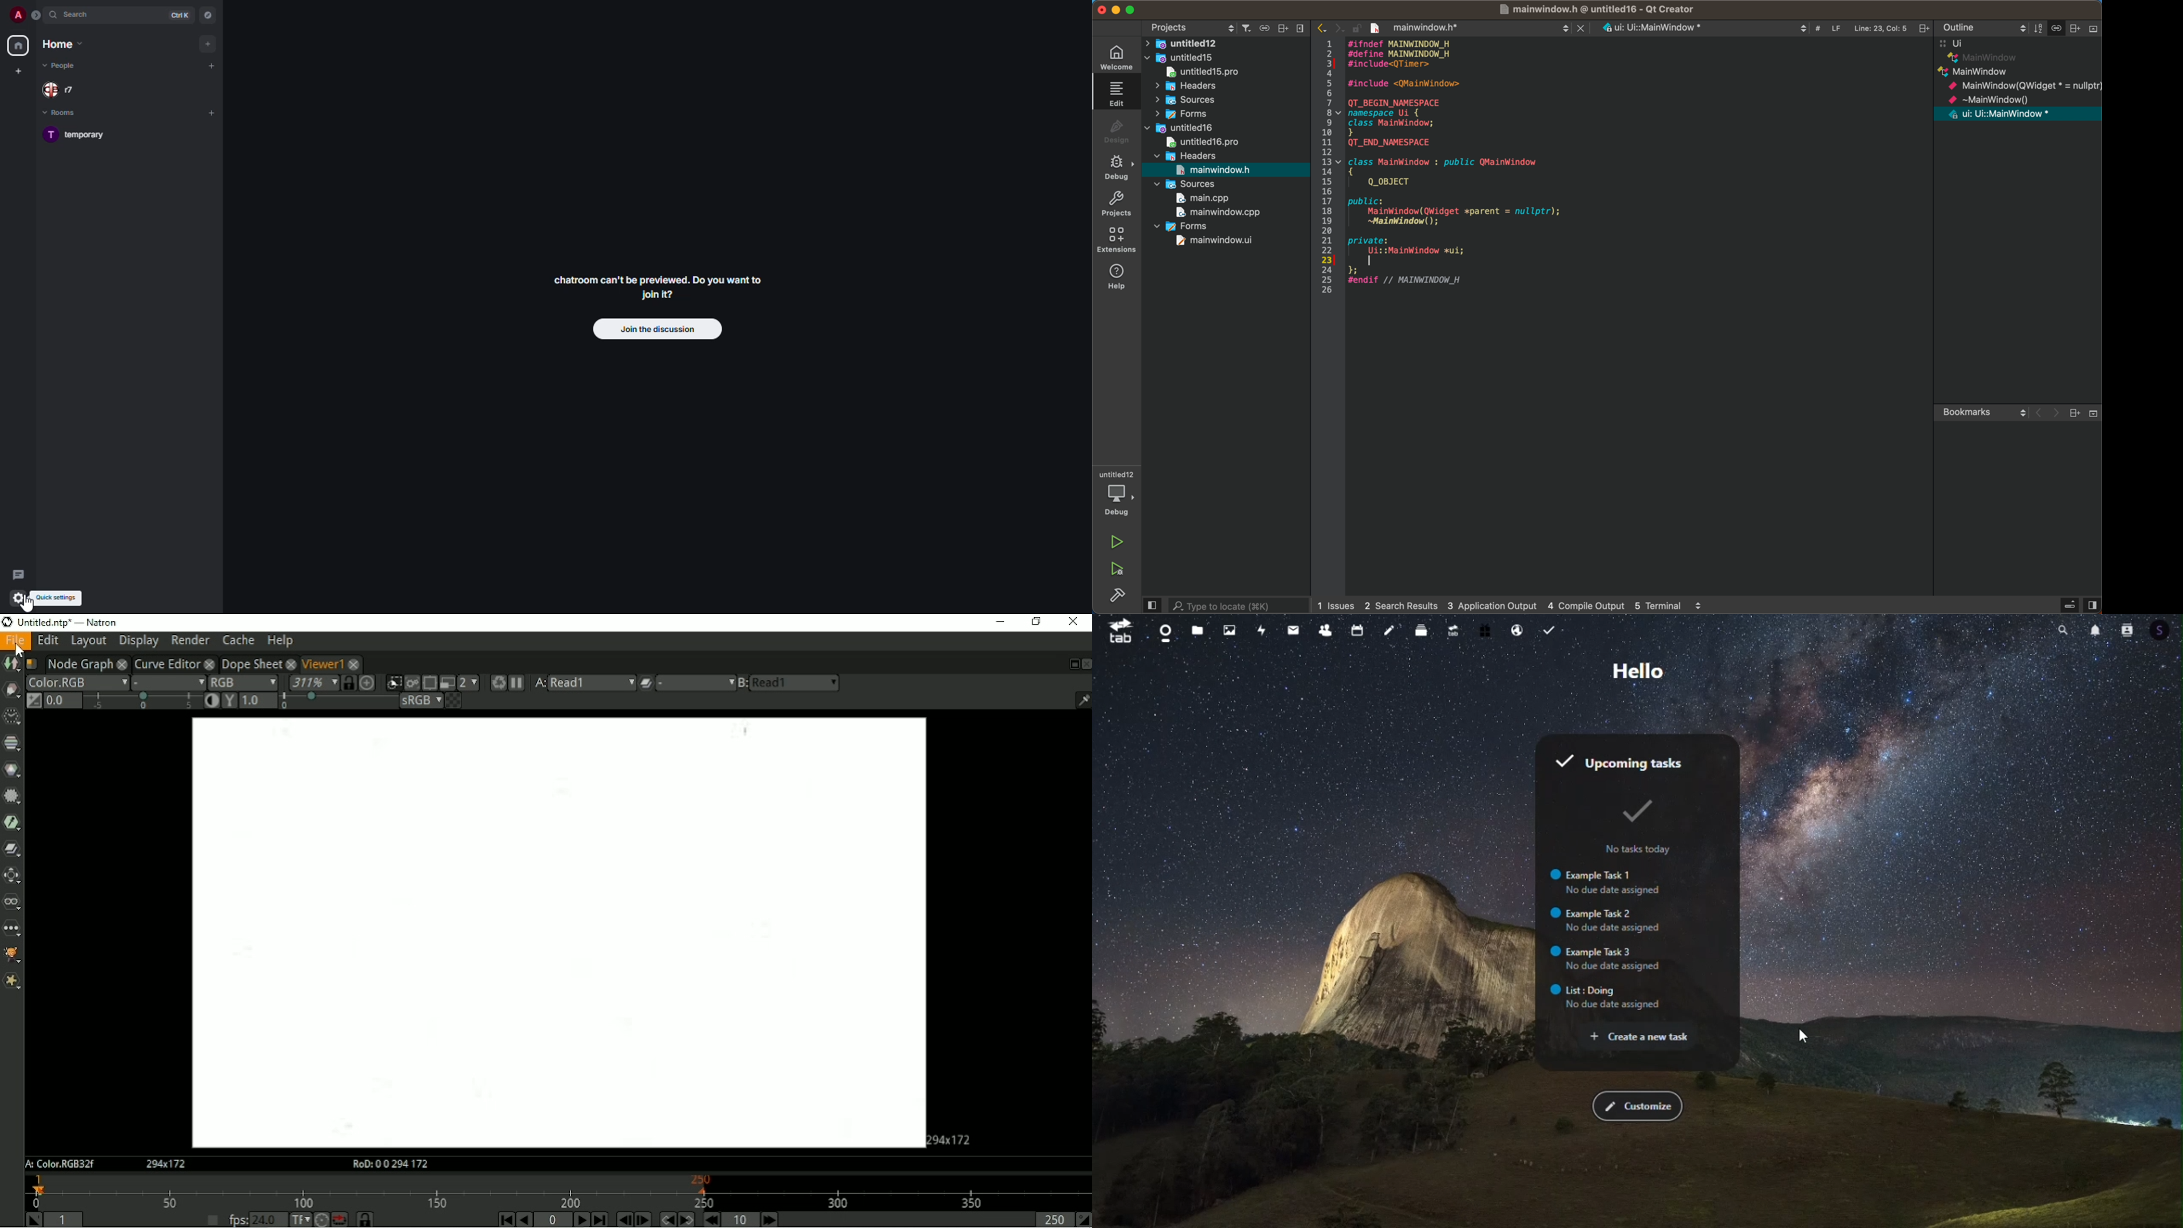 The width and height of the screenshot is (2184, 1232). I want to click on home, so click(62, 44).